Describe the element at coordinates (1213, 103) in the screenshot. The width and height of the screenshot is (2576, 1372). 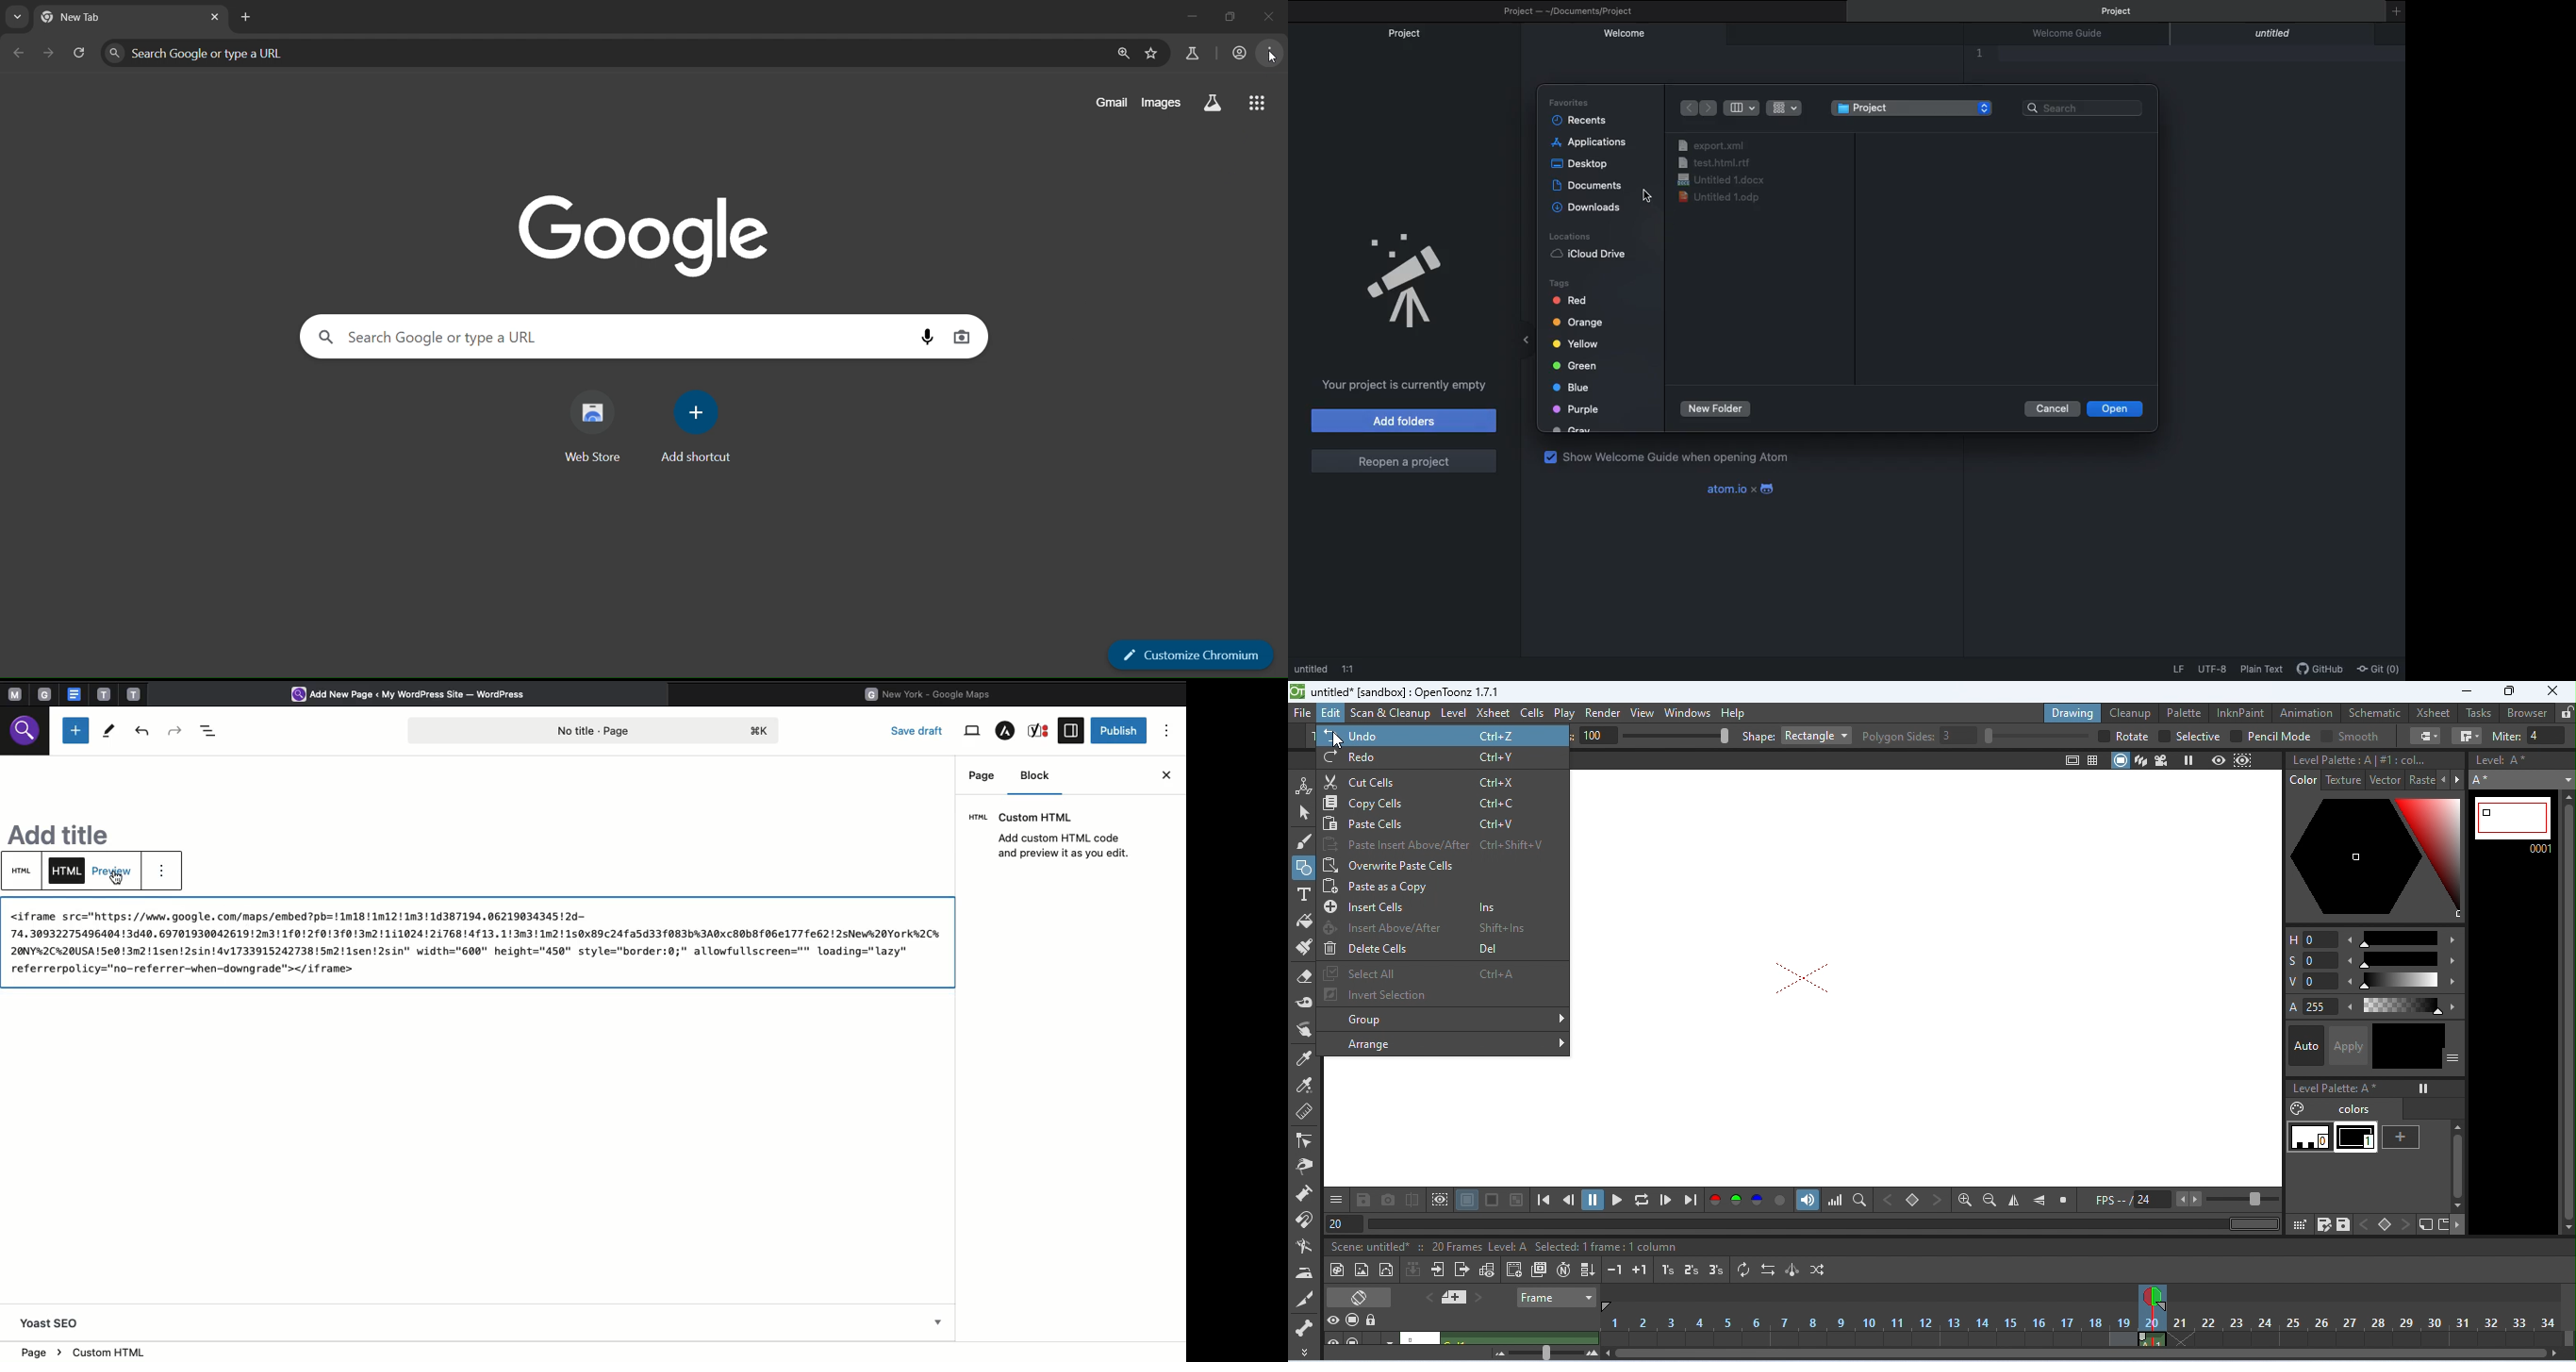
I see `search ` at that location.